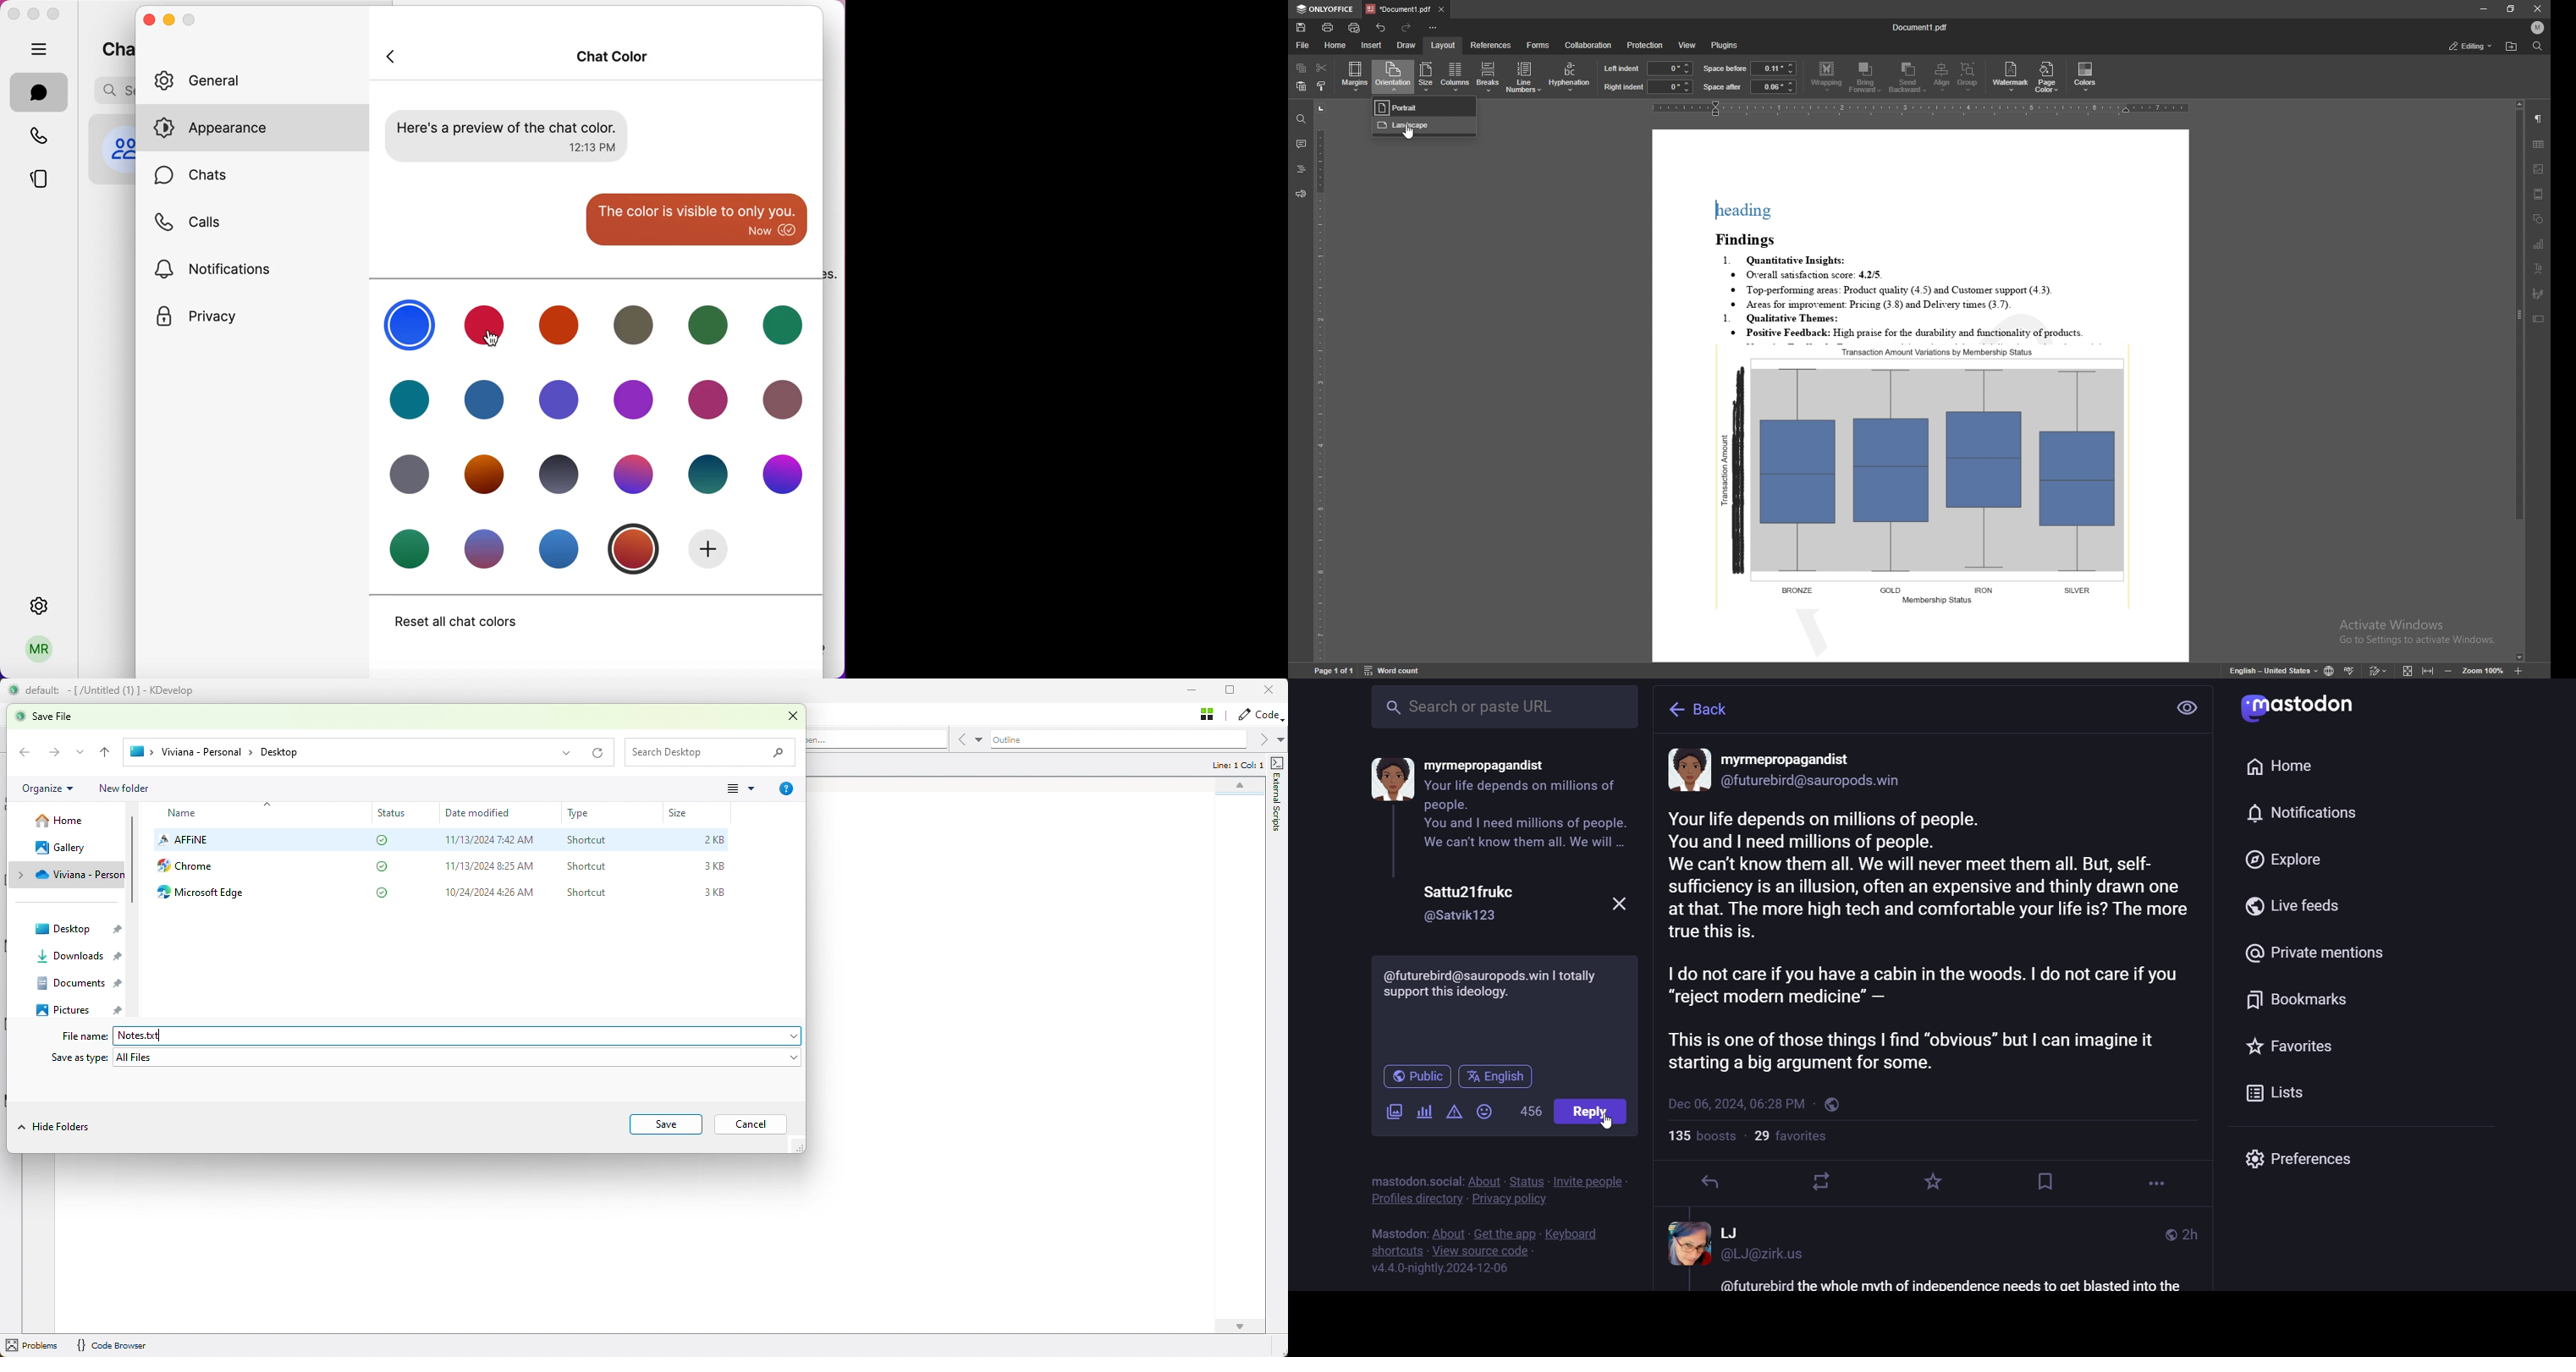 The height and width of the screenshot is (1372, 2576). What do you see at coordinates (1669, 67) in the screenshot?
I see `input left indent` at bounding box center [1669, 67].